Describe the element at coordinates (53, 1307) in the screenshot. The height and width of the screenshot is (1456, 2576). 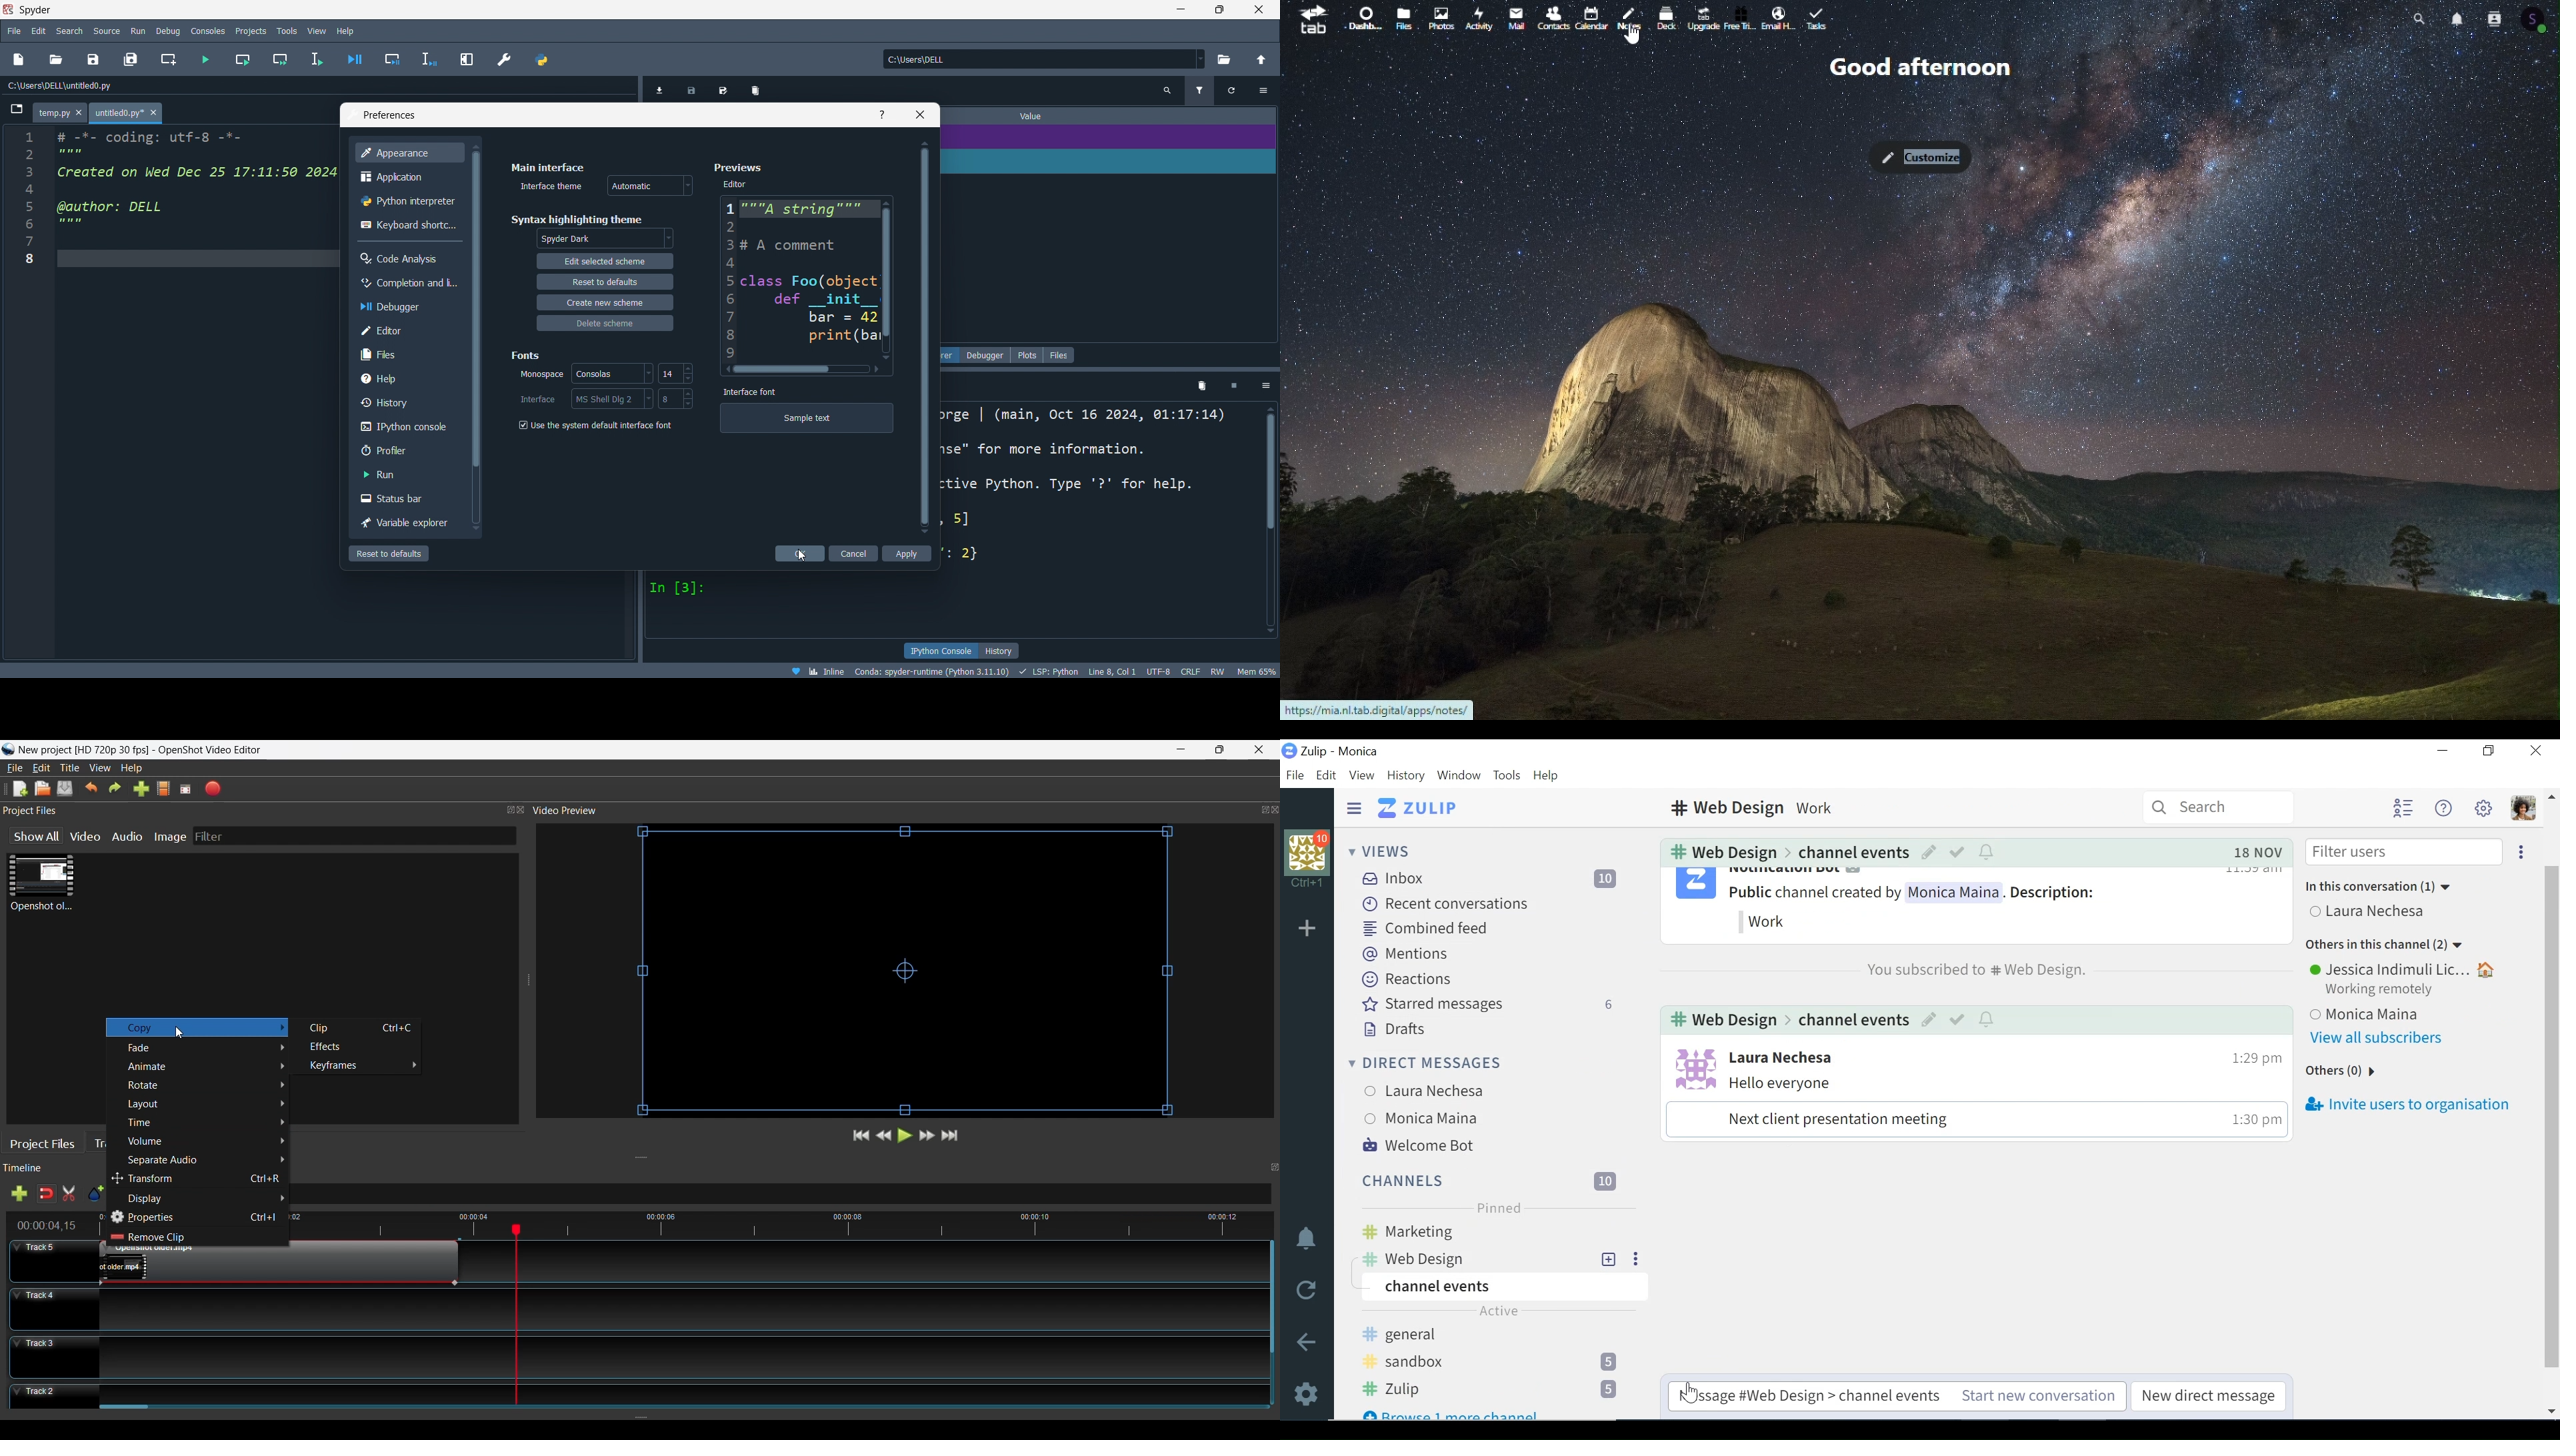
I see `Track Header` at that location.